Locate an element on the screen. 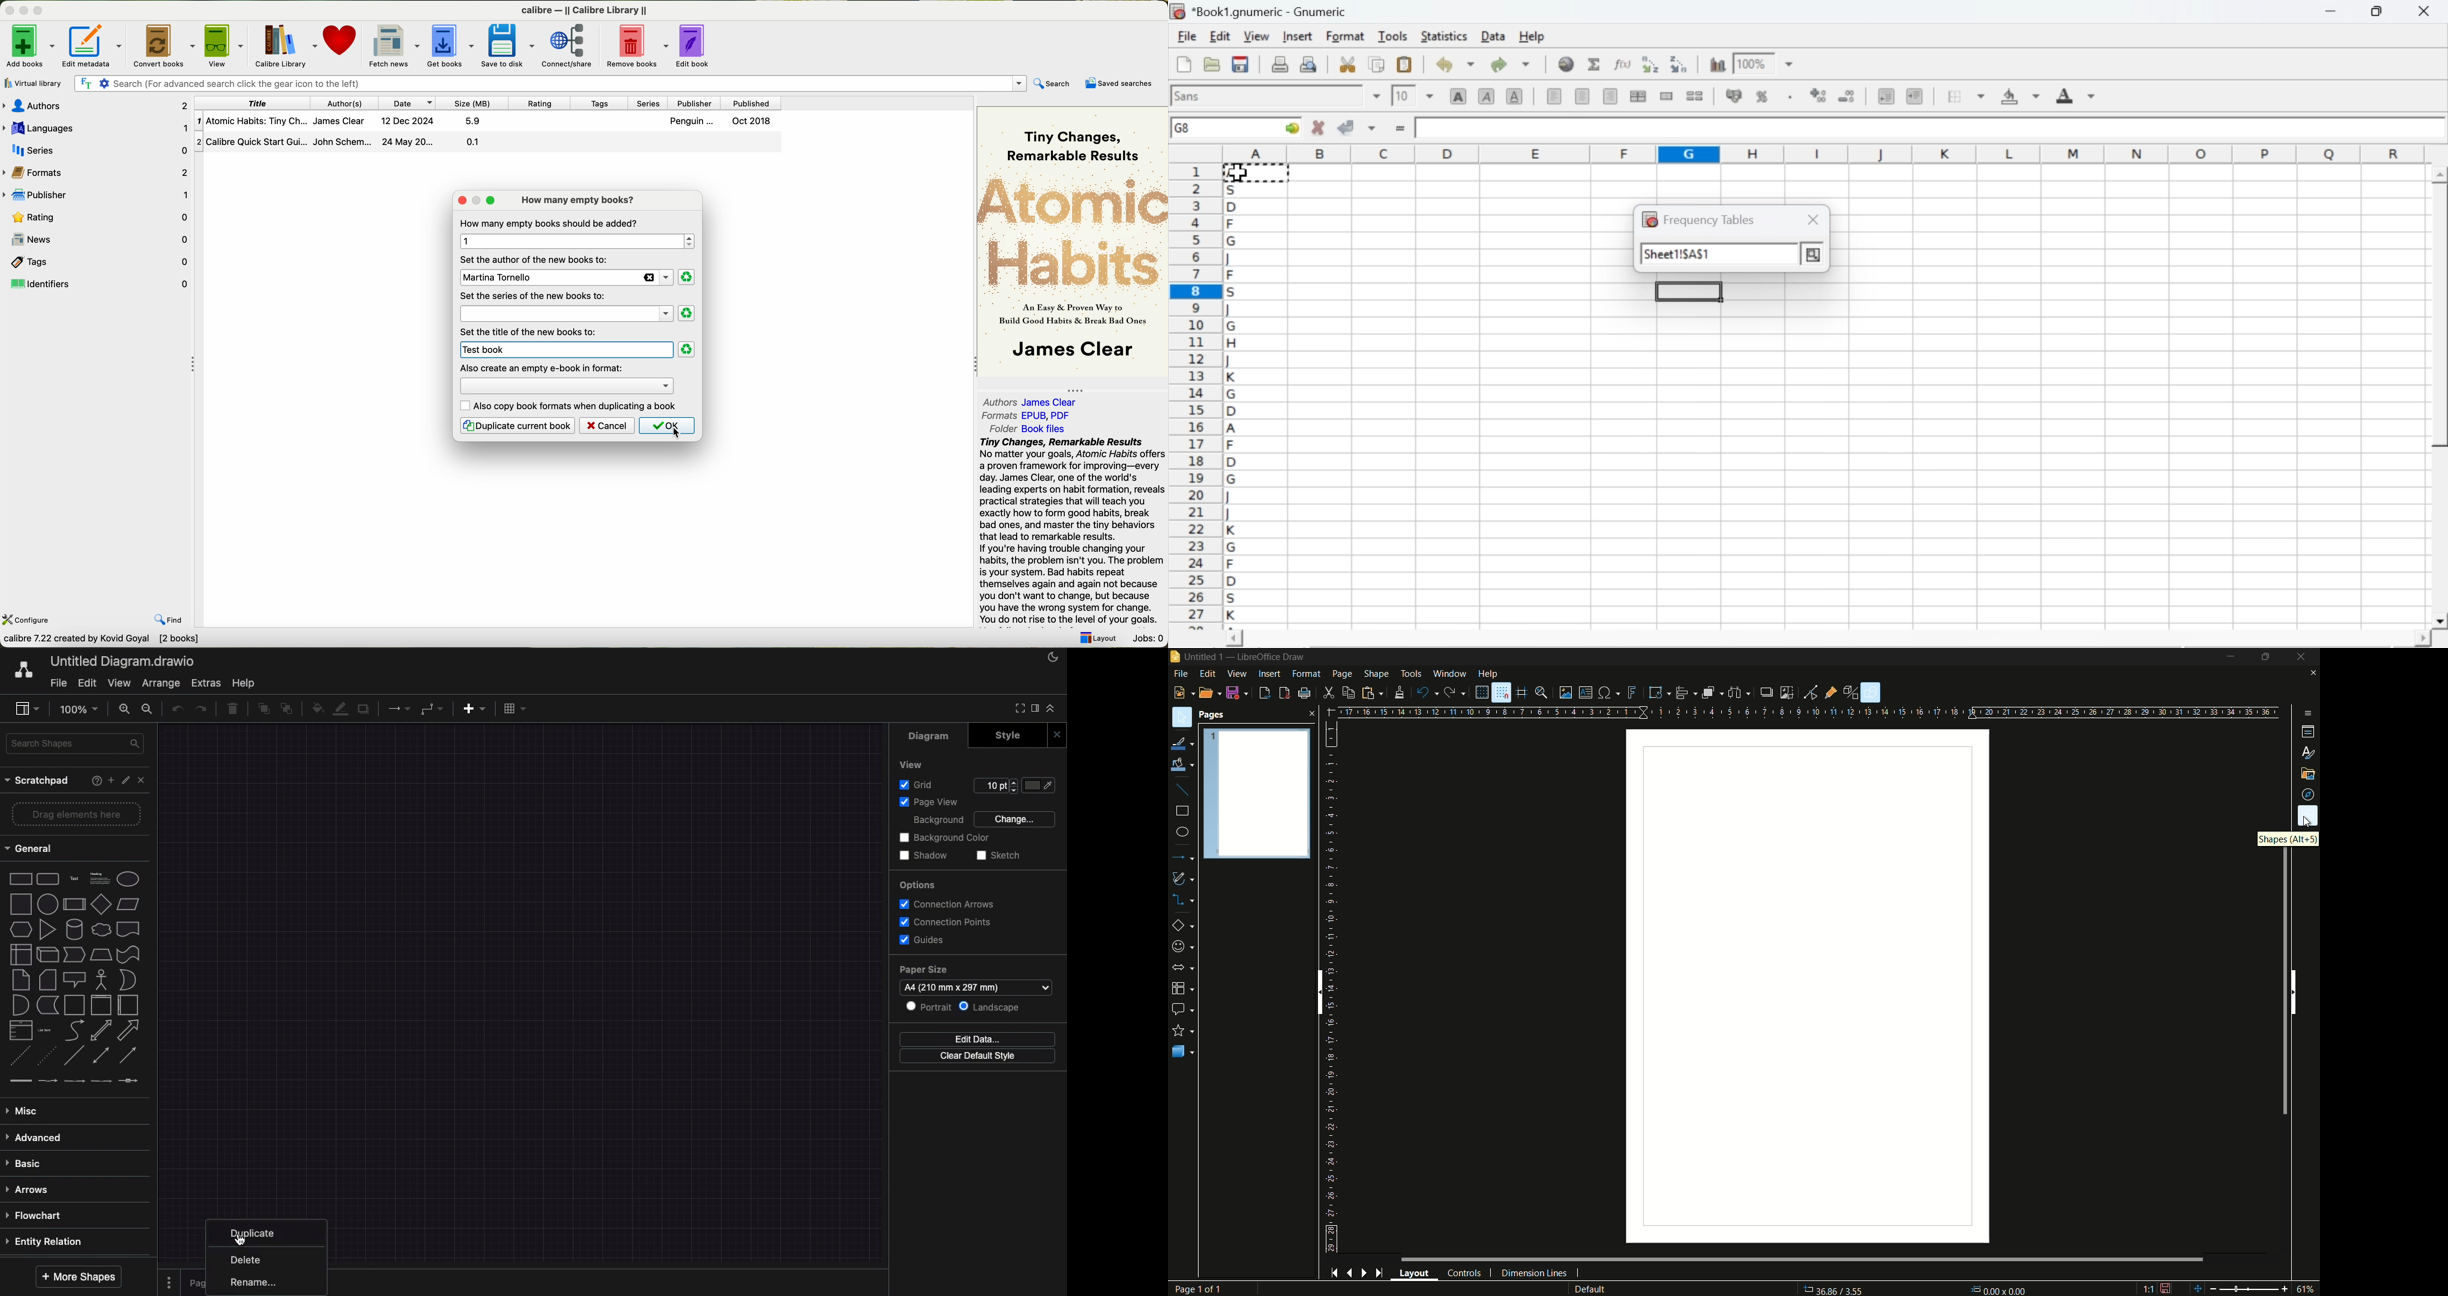  close app is located at coordinates (2304, 657).